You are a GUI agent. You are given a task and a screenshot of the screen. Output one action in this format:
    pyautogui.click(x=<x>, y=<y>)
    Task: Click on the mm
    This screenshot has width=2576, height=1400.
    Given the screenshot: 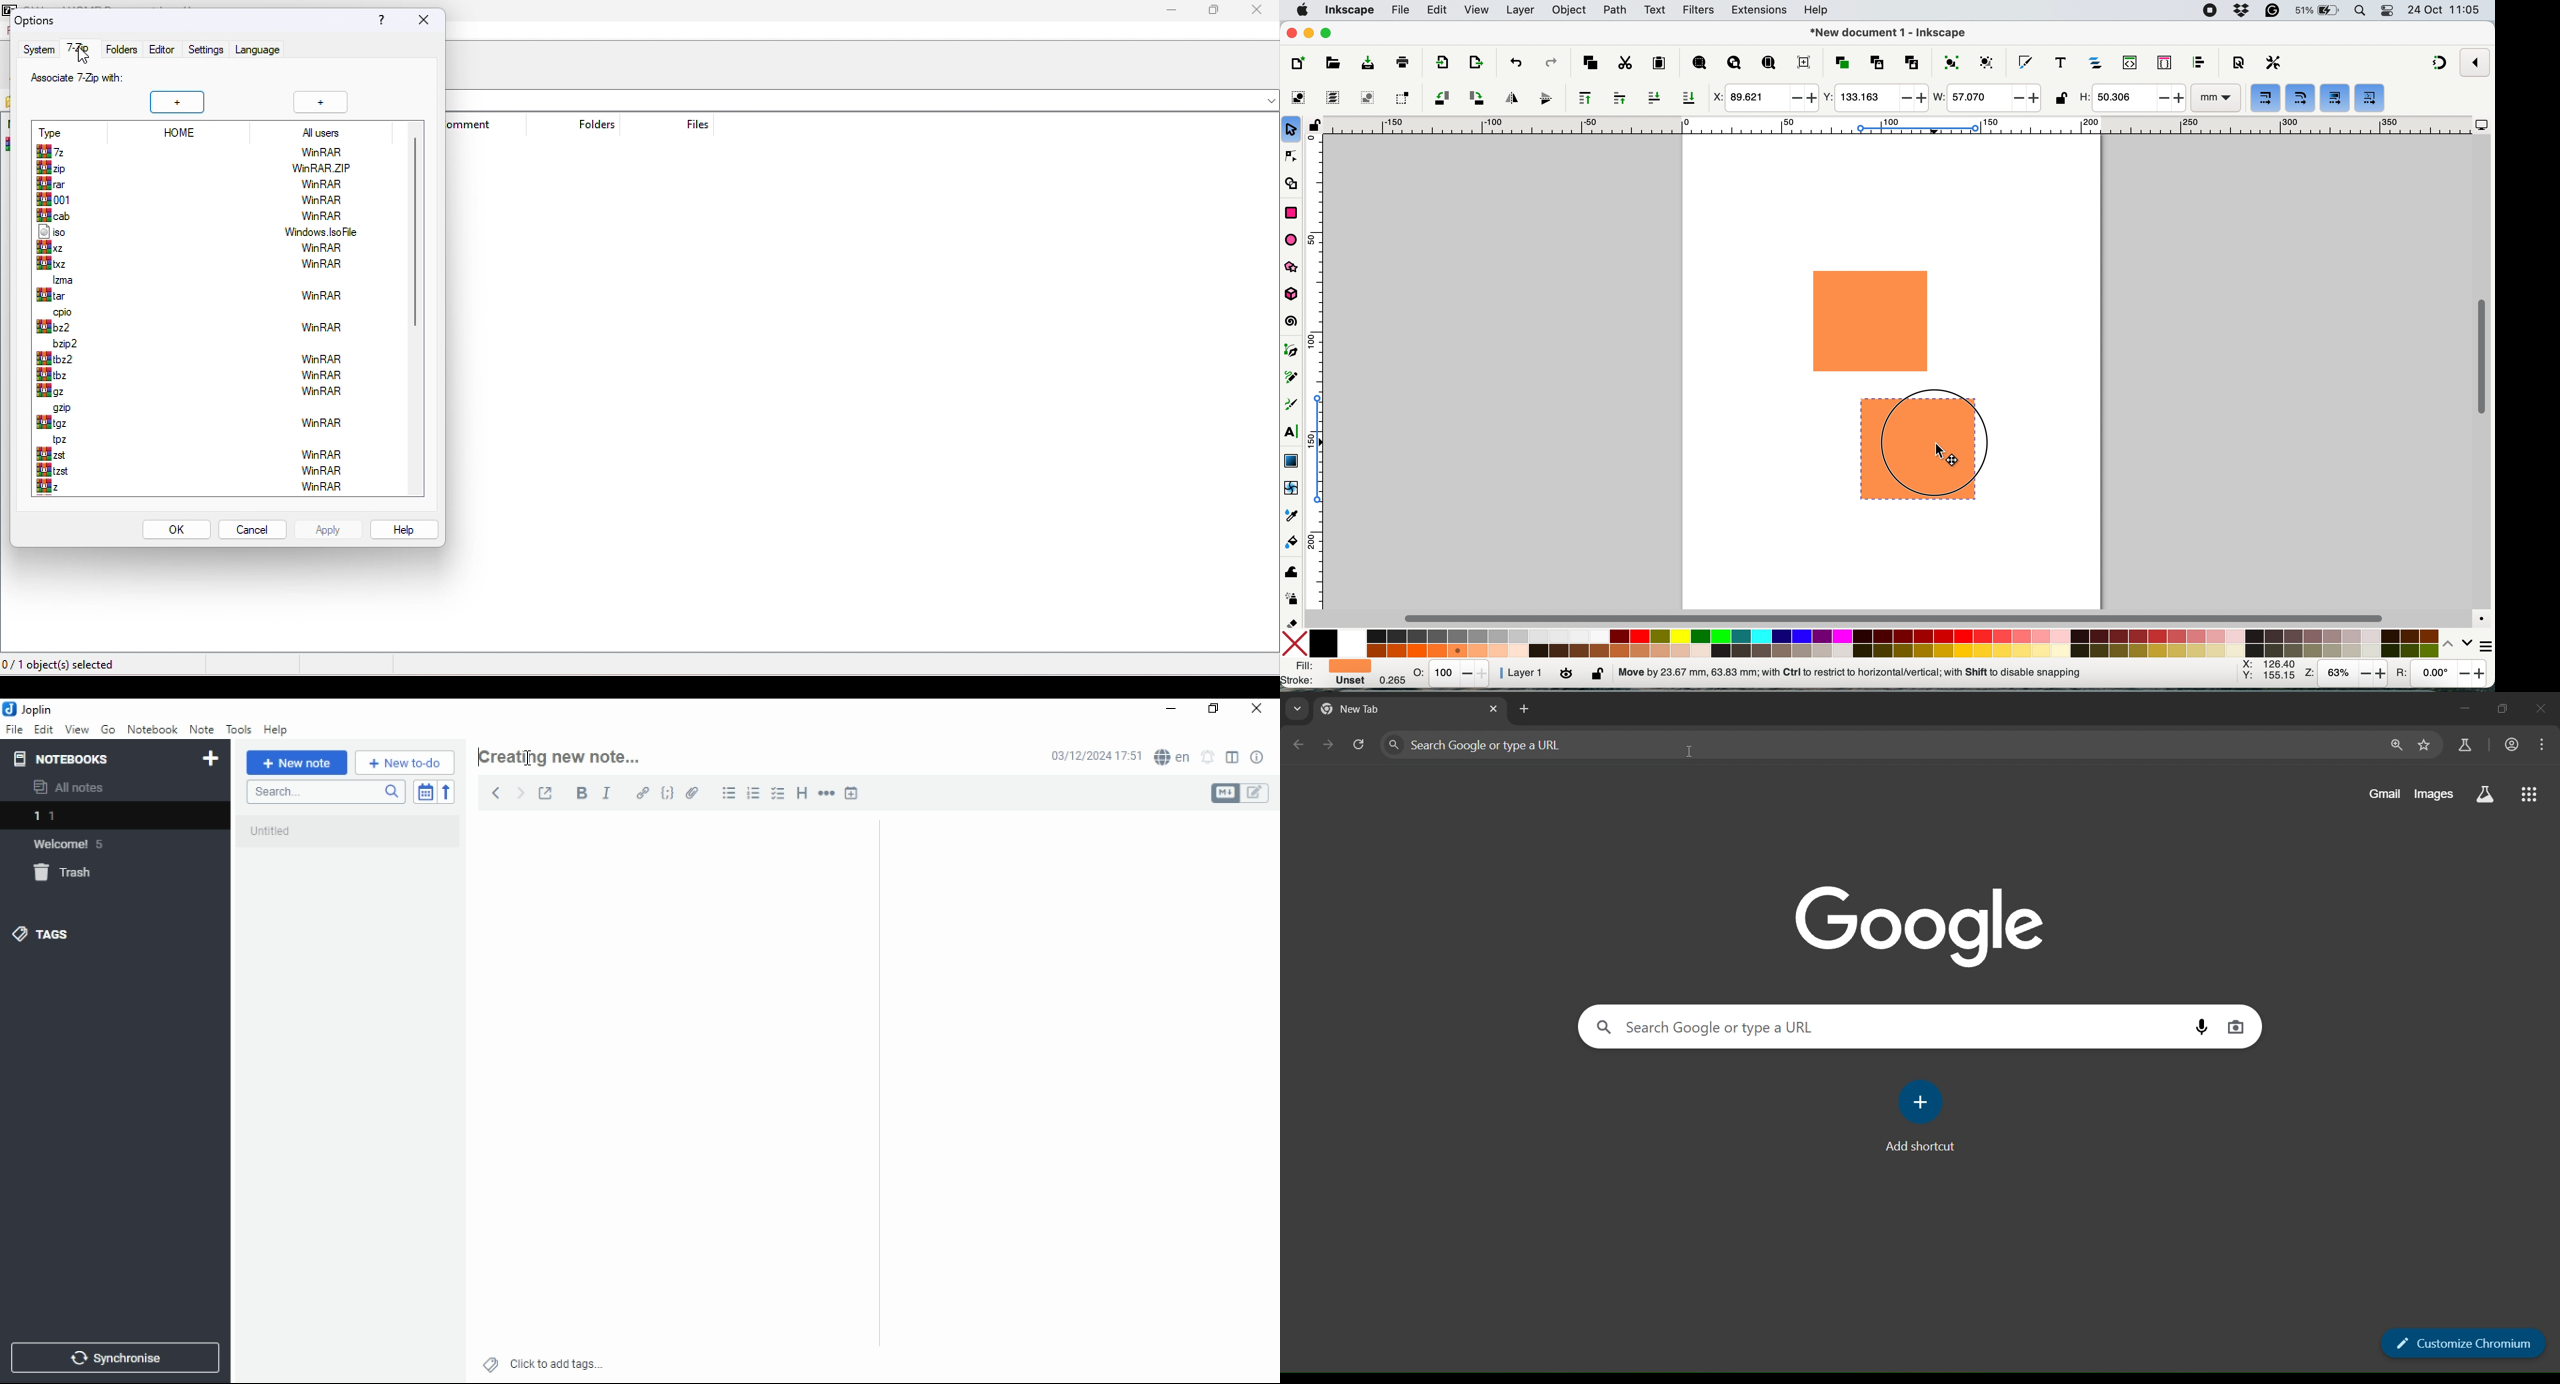 What is the action you would take?
    pyautogui.click(x=2215, y=98)
    